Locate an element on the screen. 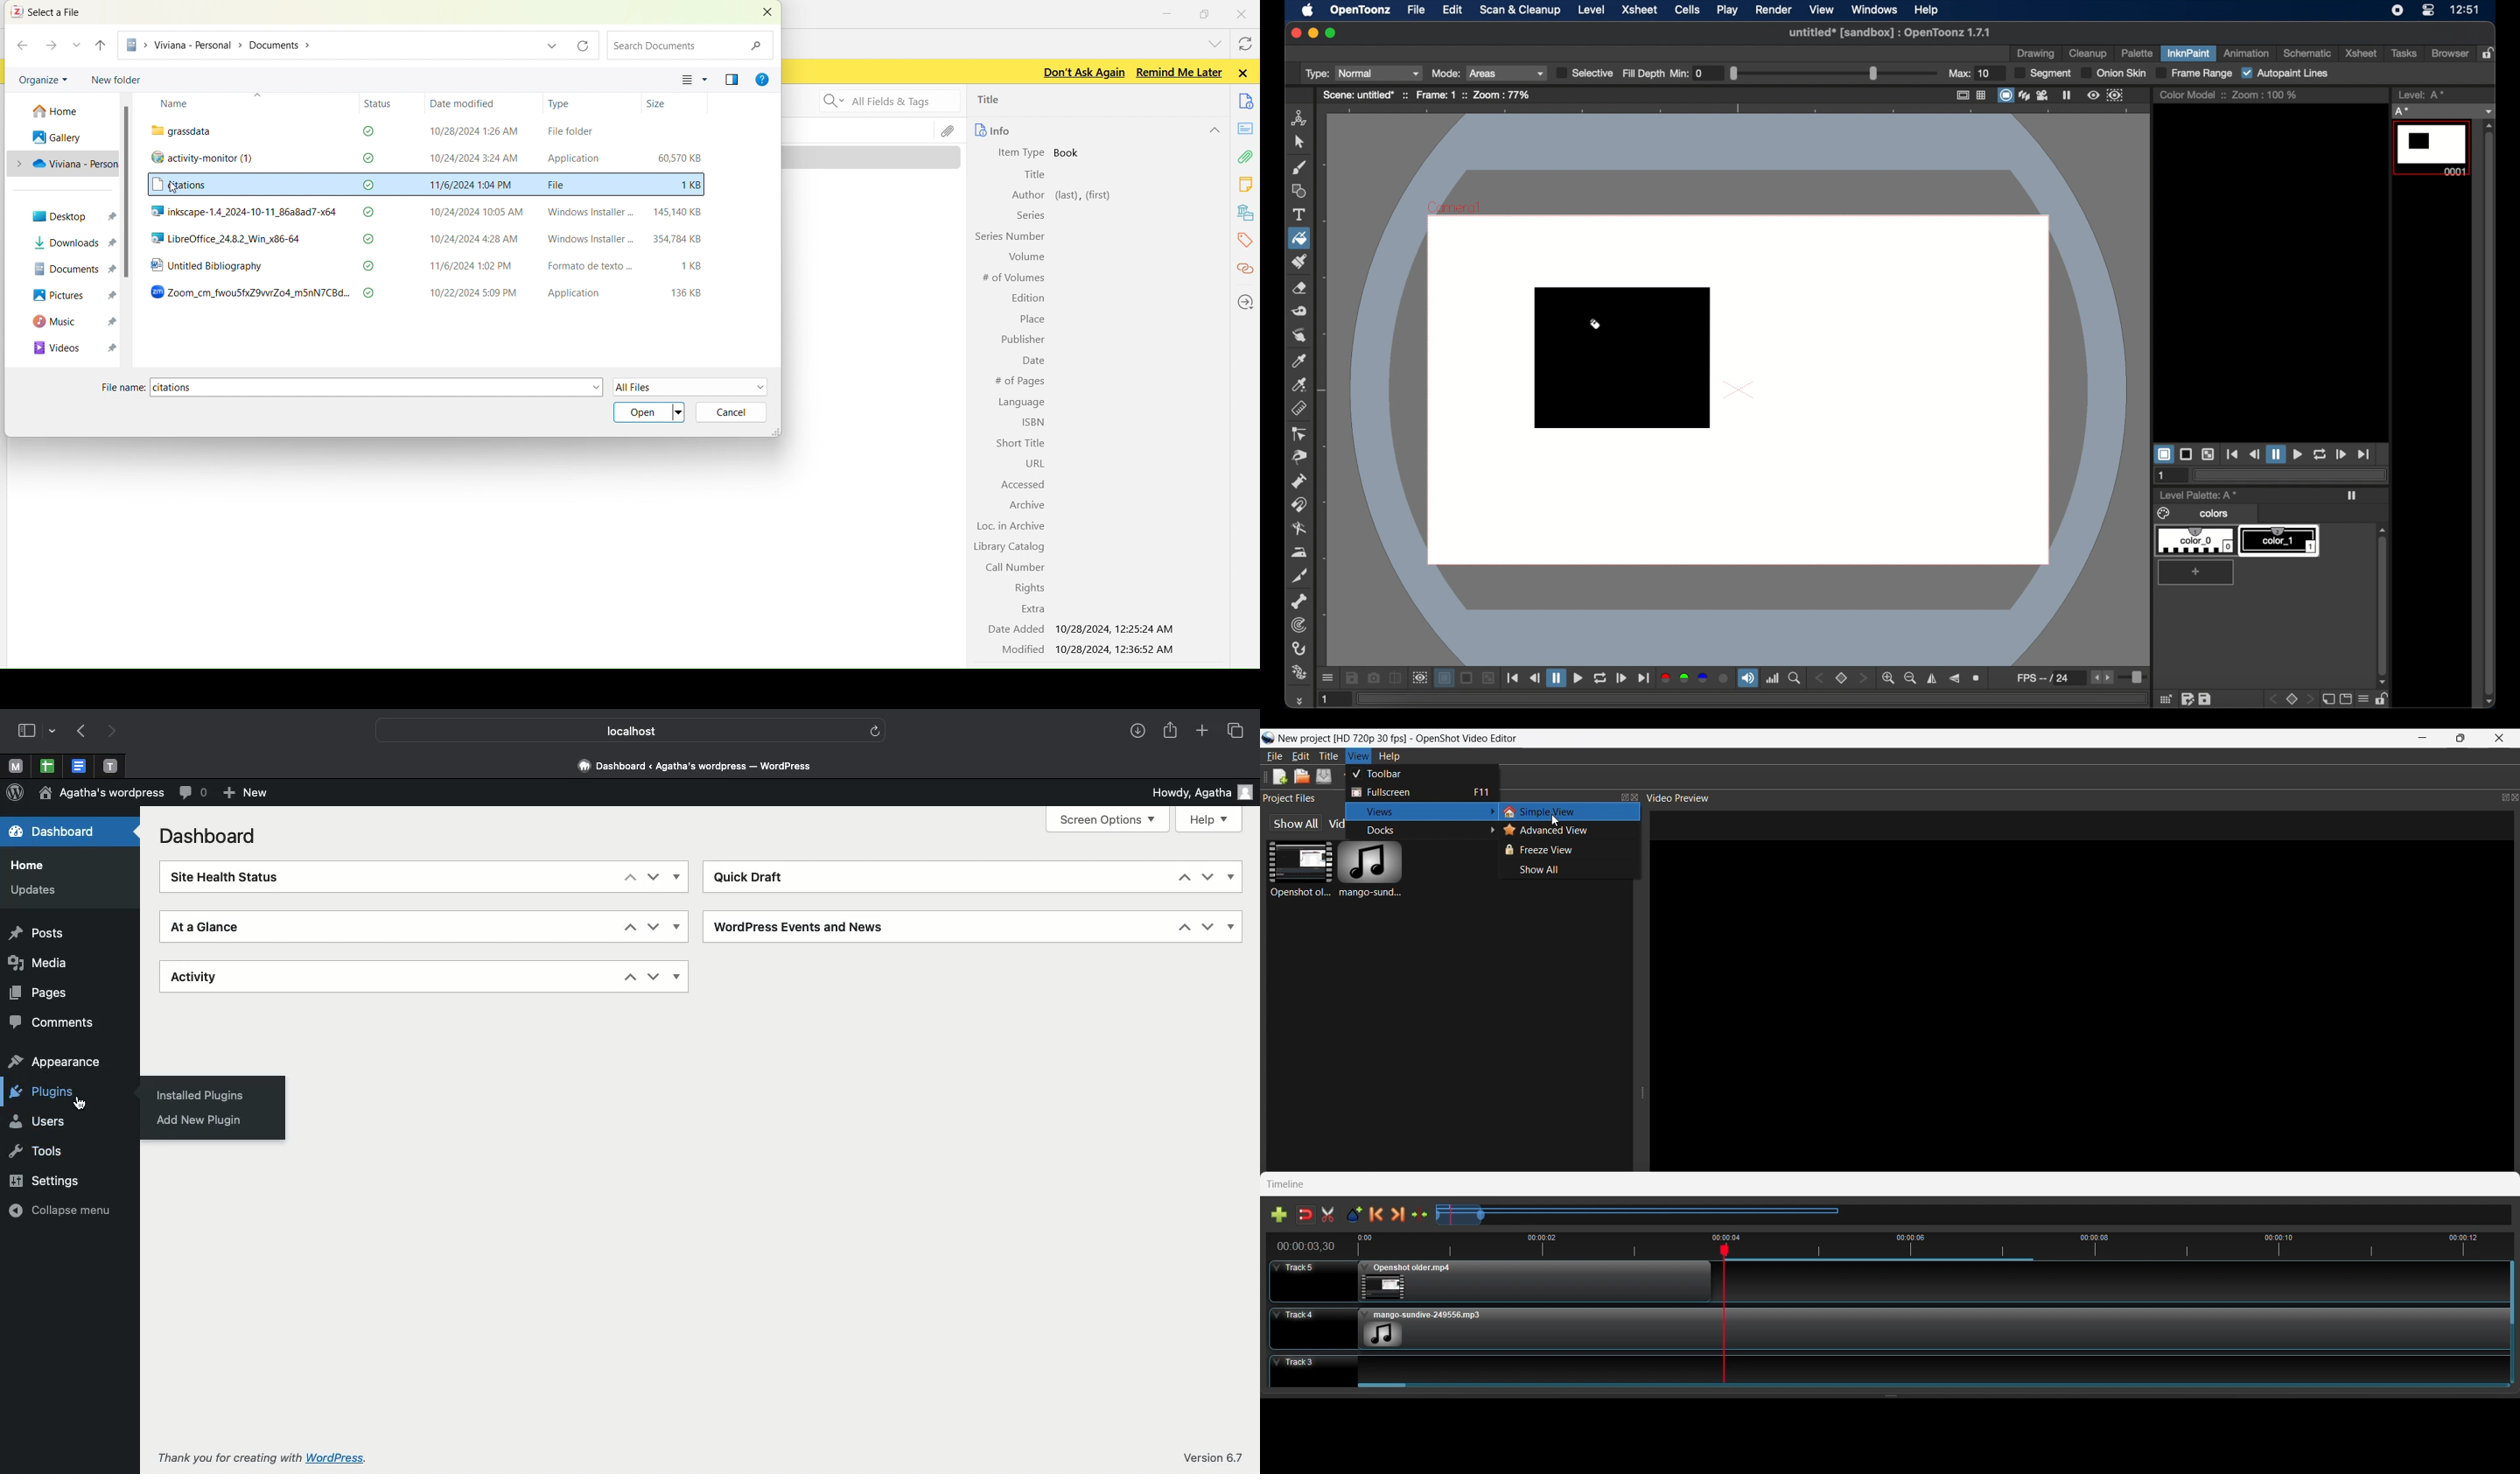  Sidebar is located at coordinates (29, 732).